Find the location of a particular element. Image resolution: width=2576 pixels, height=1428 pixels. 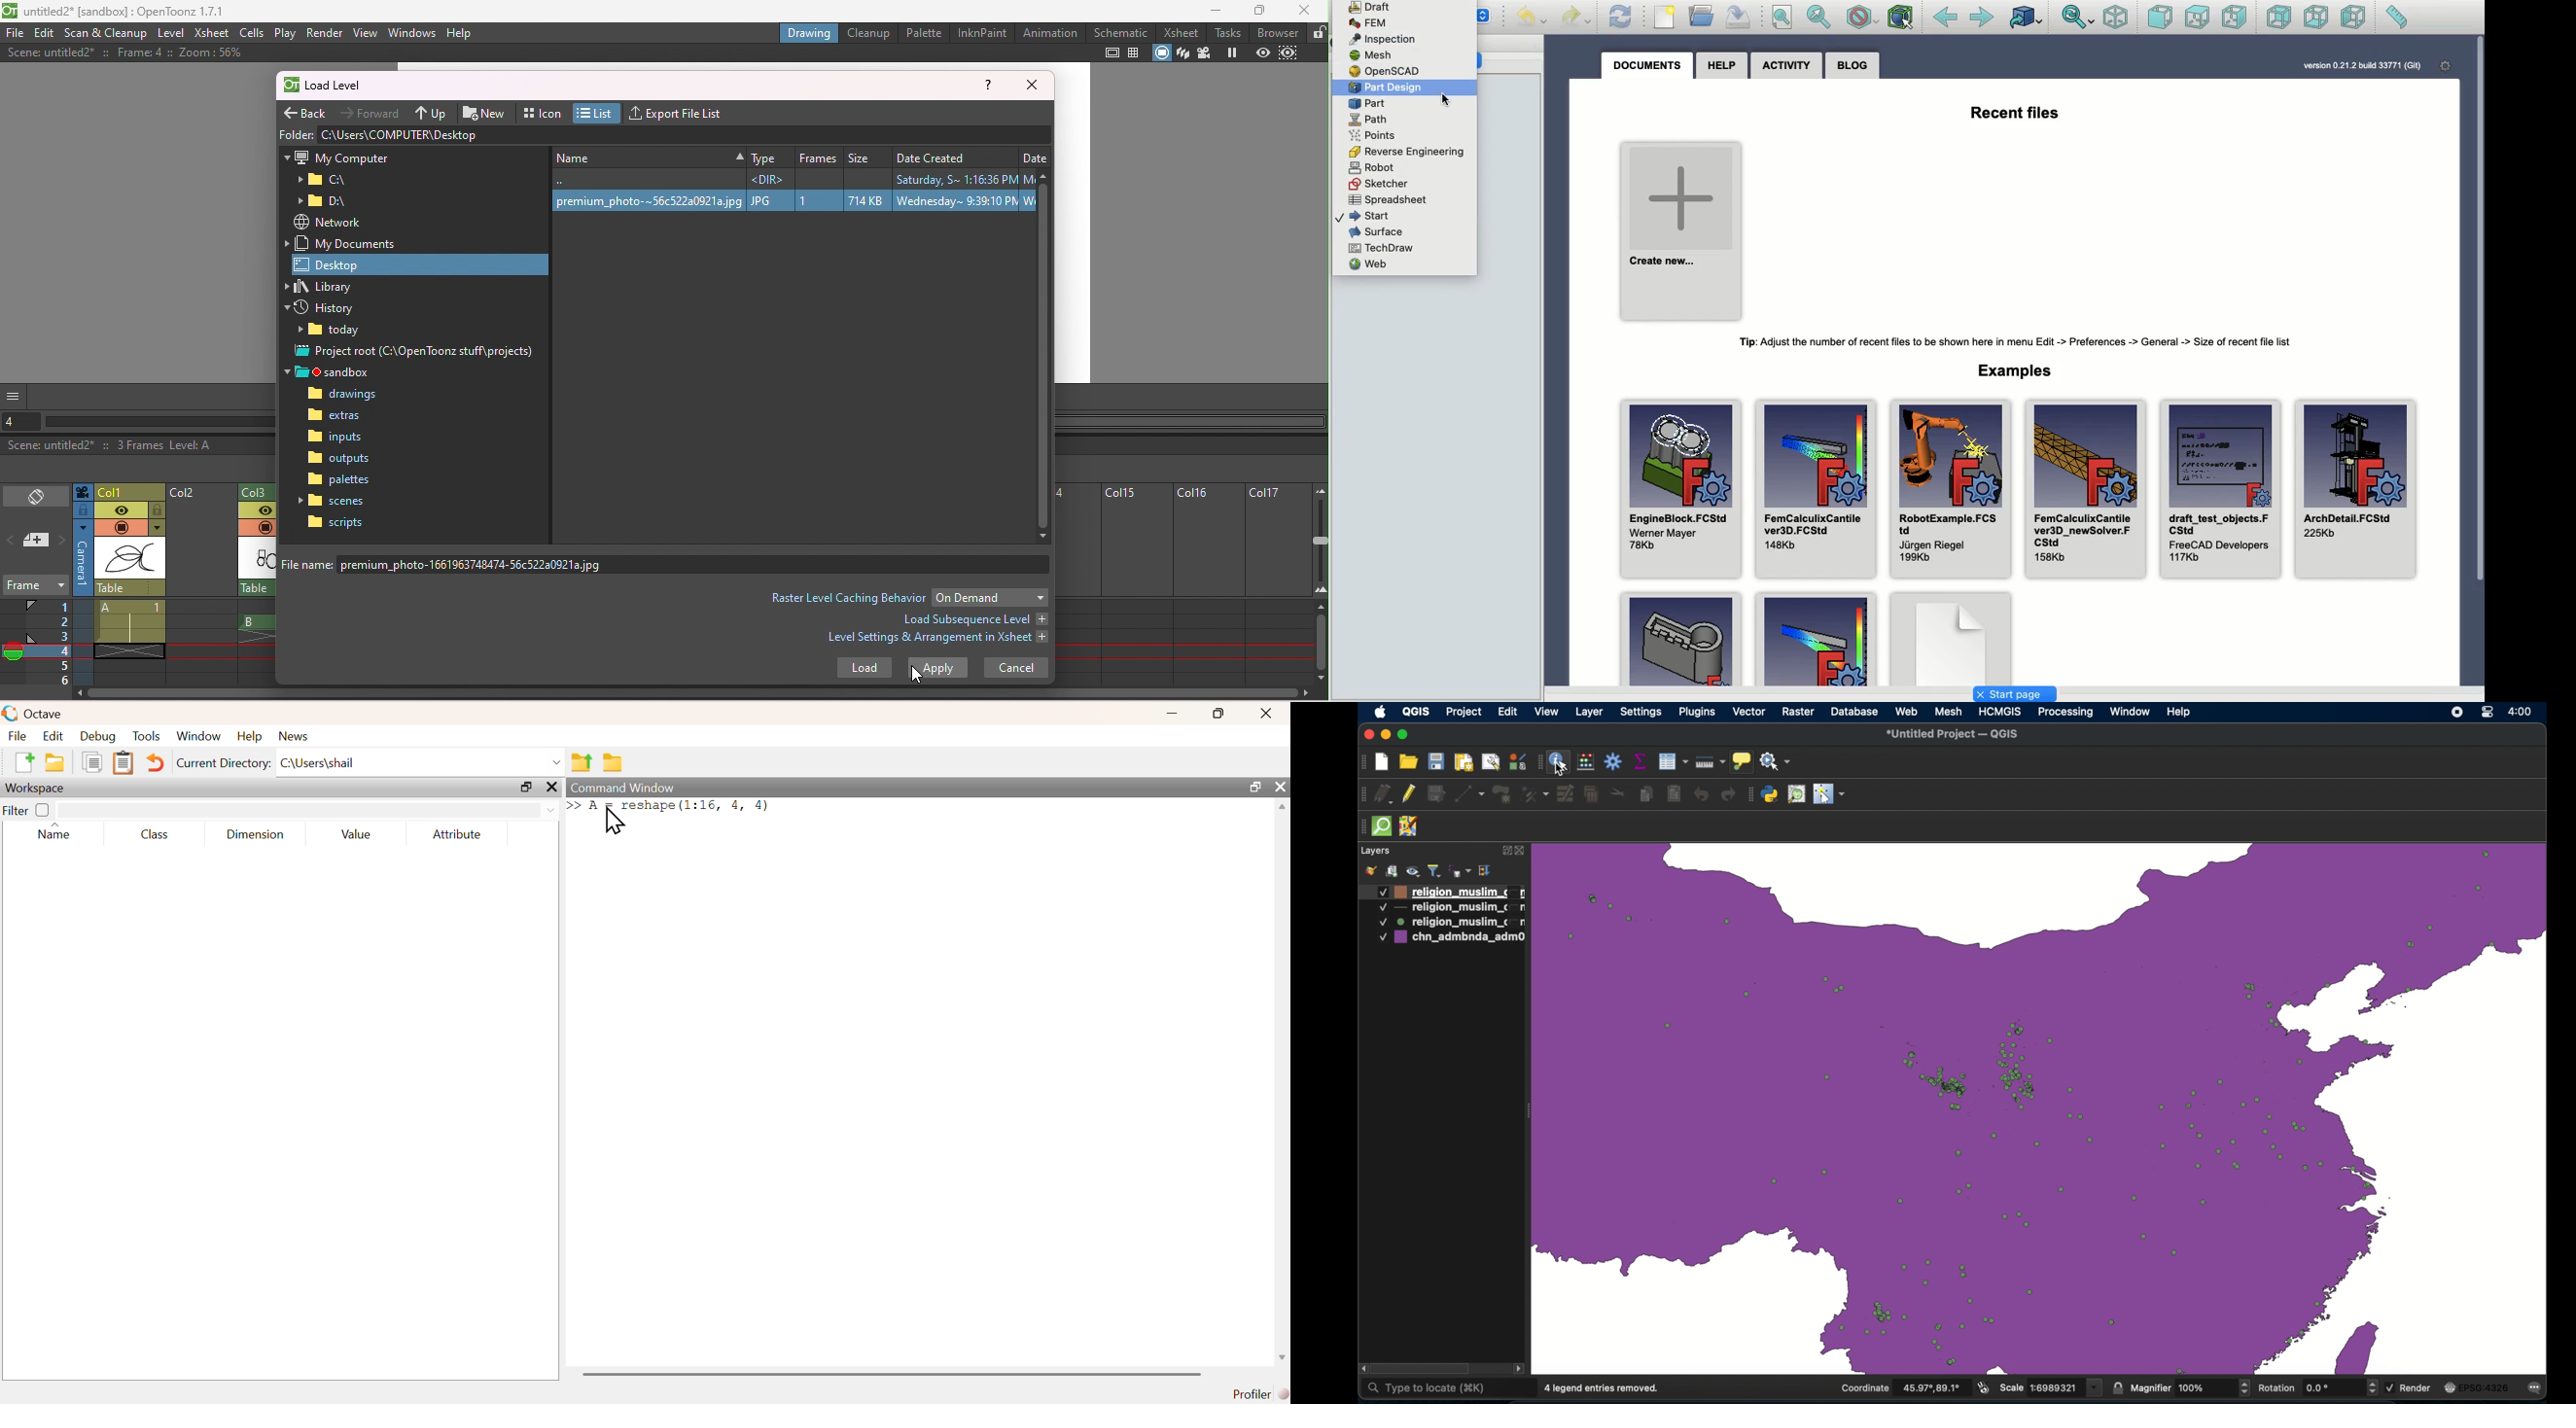

Column 16 is located at coordinates (1207, 584).